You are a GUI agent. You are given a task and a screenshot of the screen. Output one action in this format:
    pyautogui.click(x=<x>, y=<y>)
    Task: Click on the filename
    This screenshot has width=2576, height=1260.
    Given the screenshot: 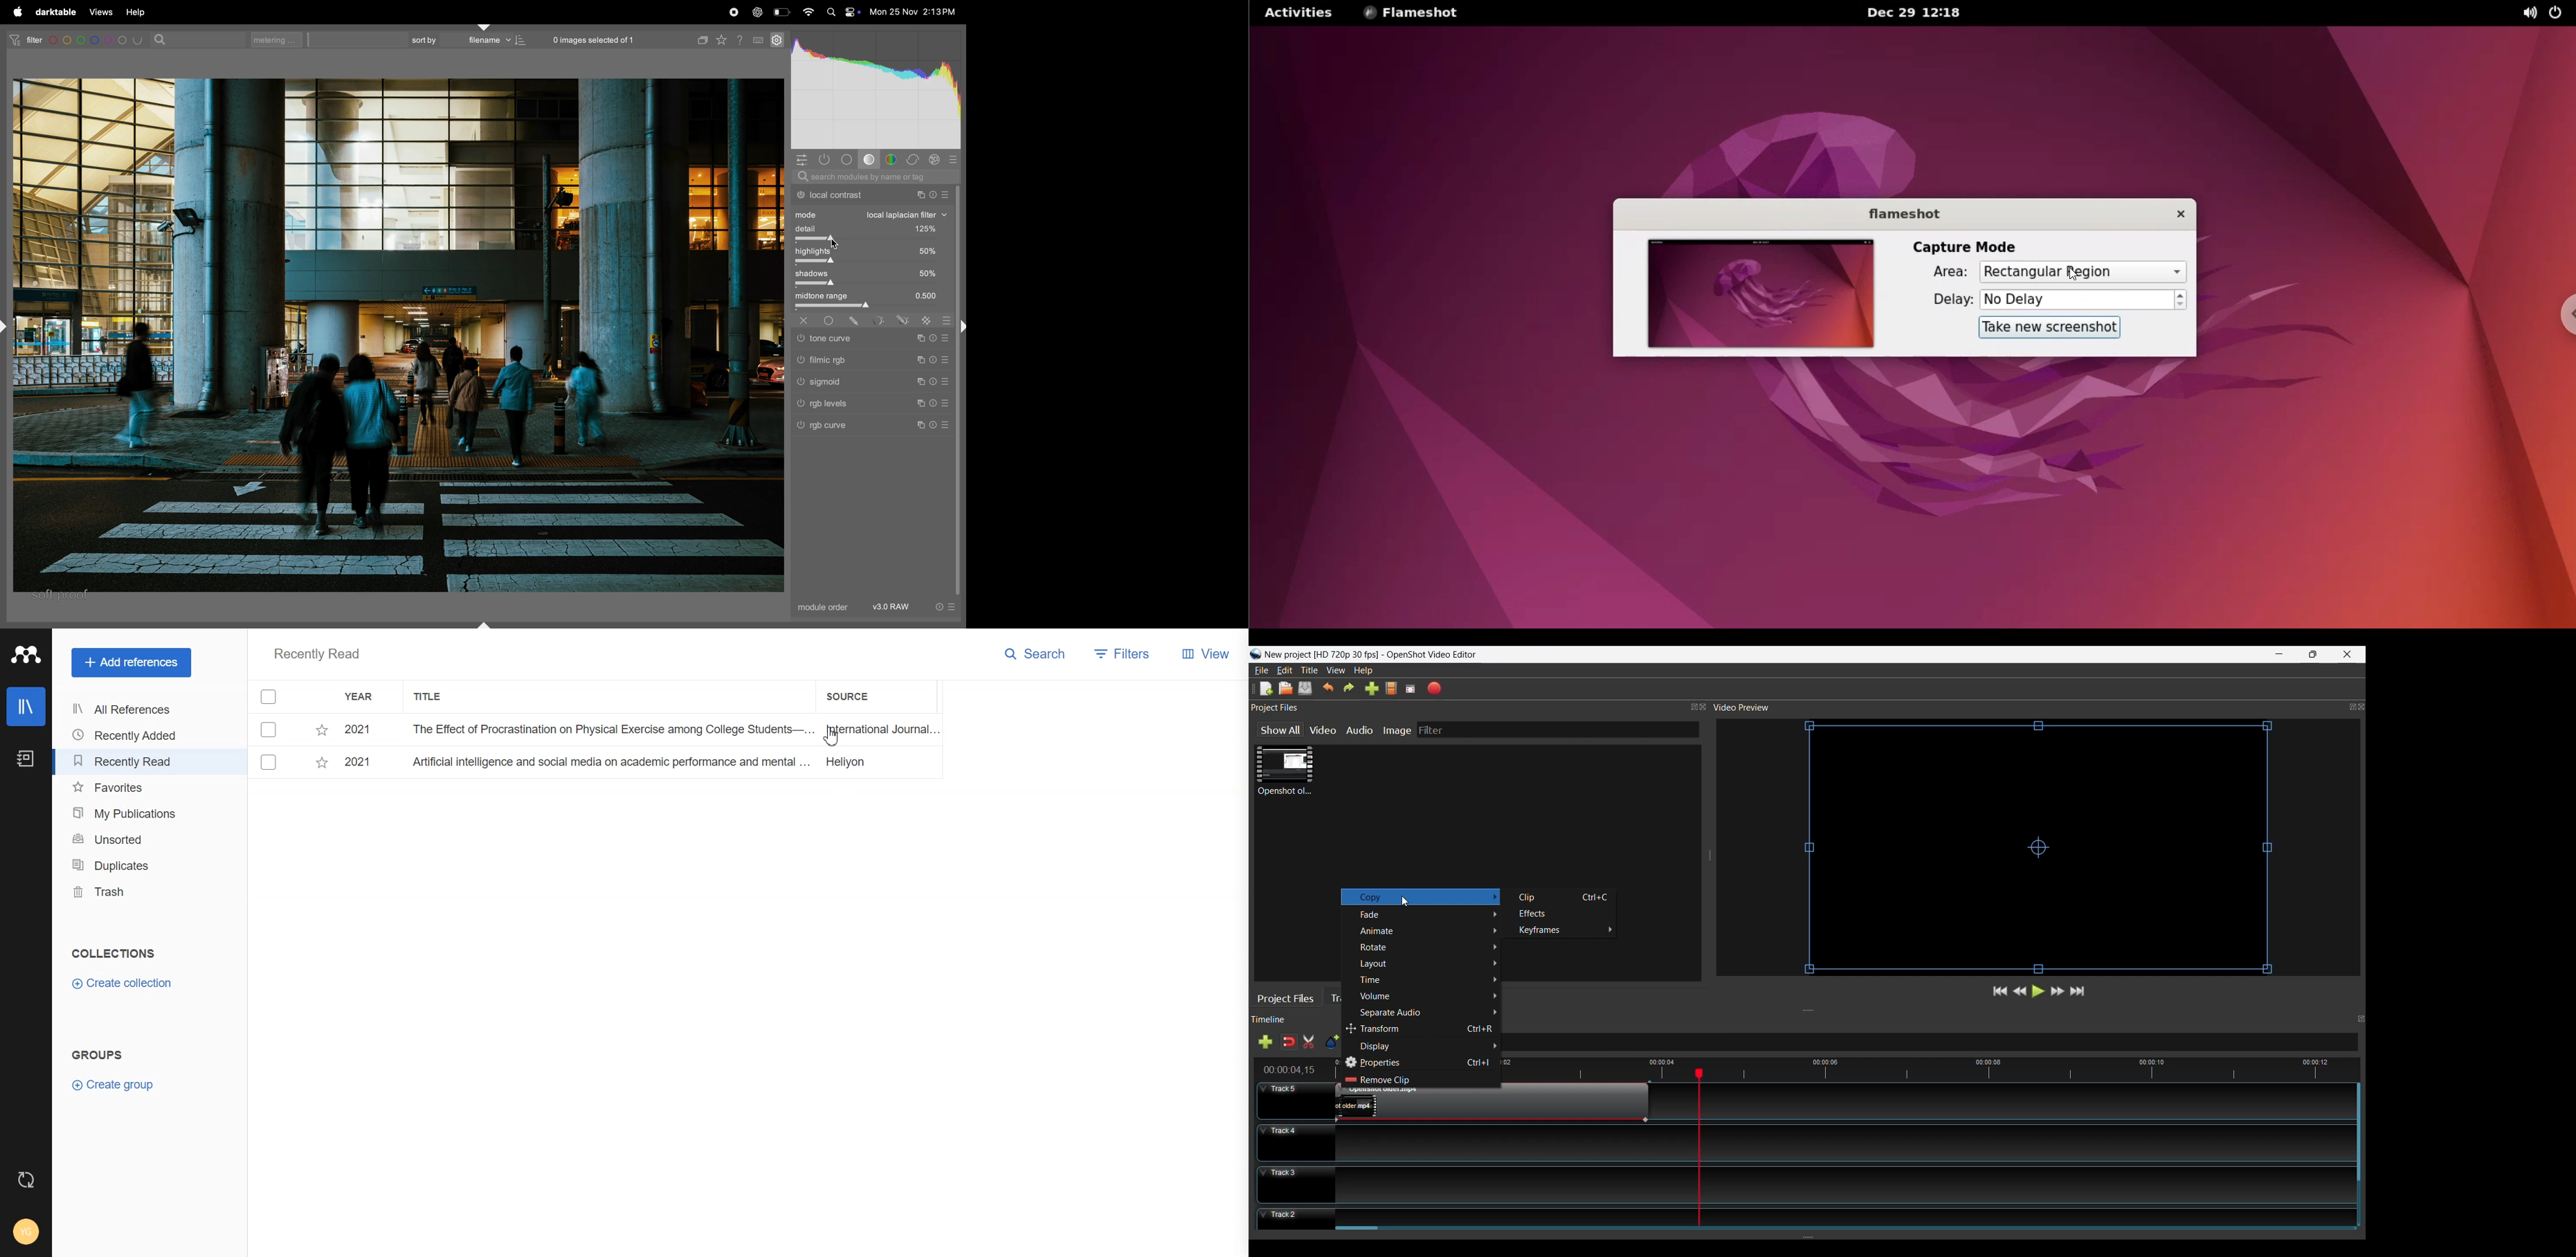 What is the action you would take?
    pyautogui.click(x=494, y=41)
    